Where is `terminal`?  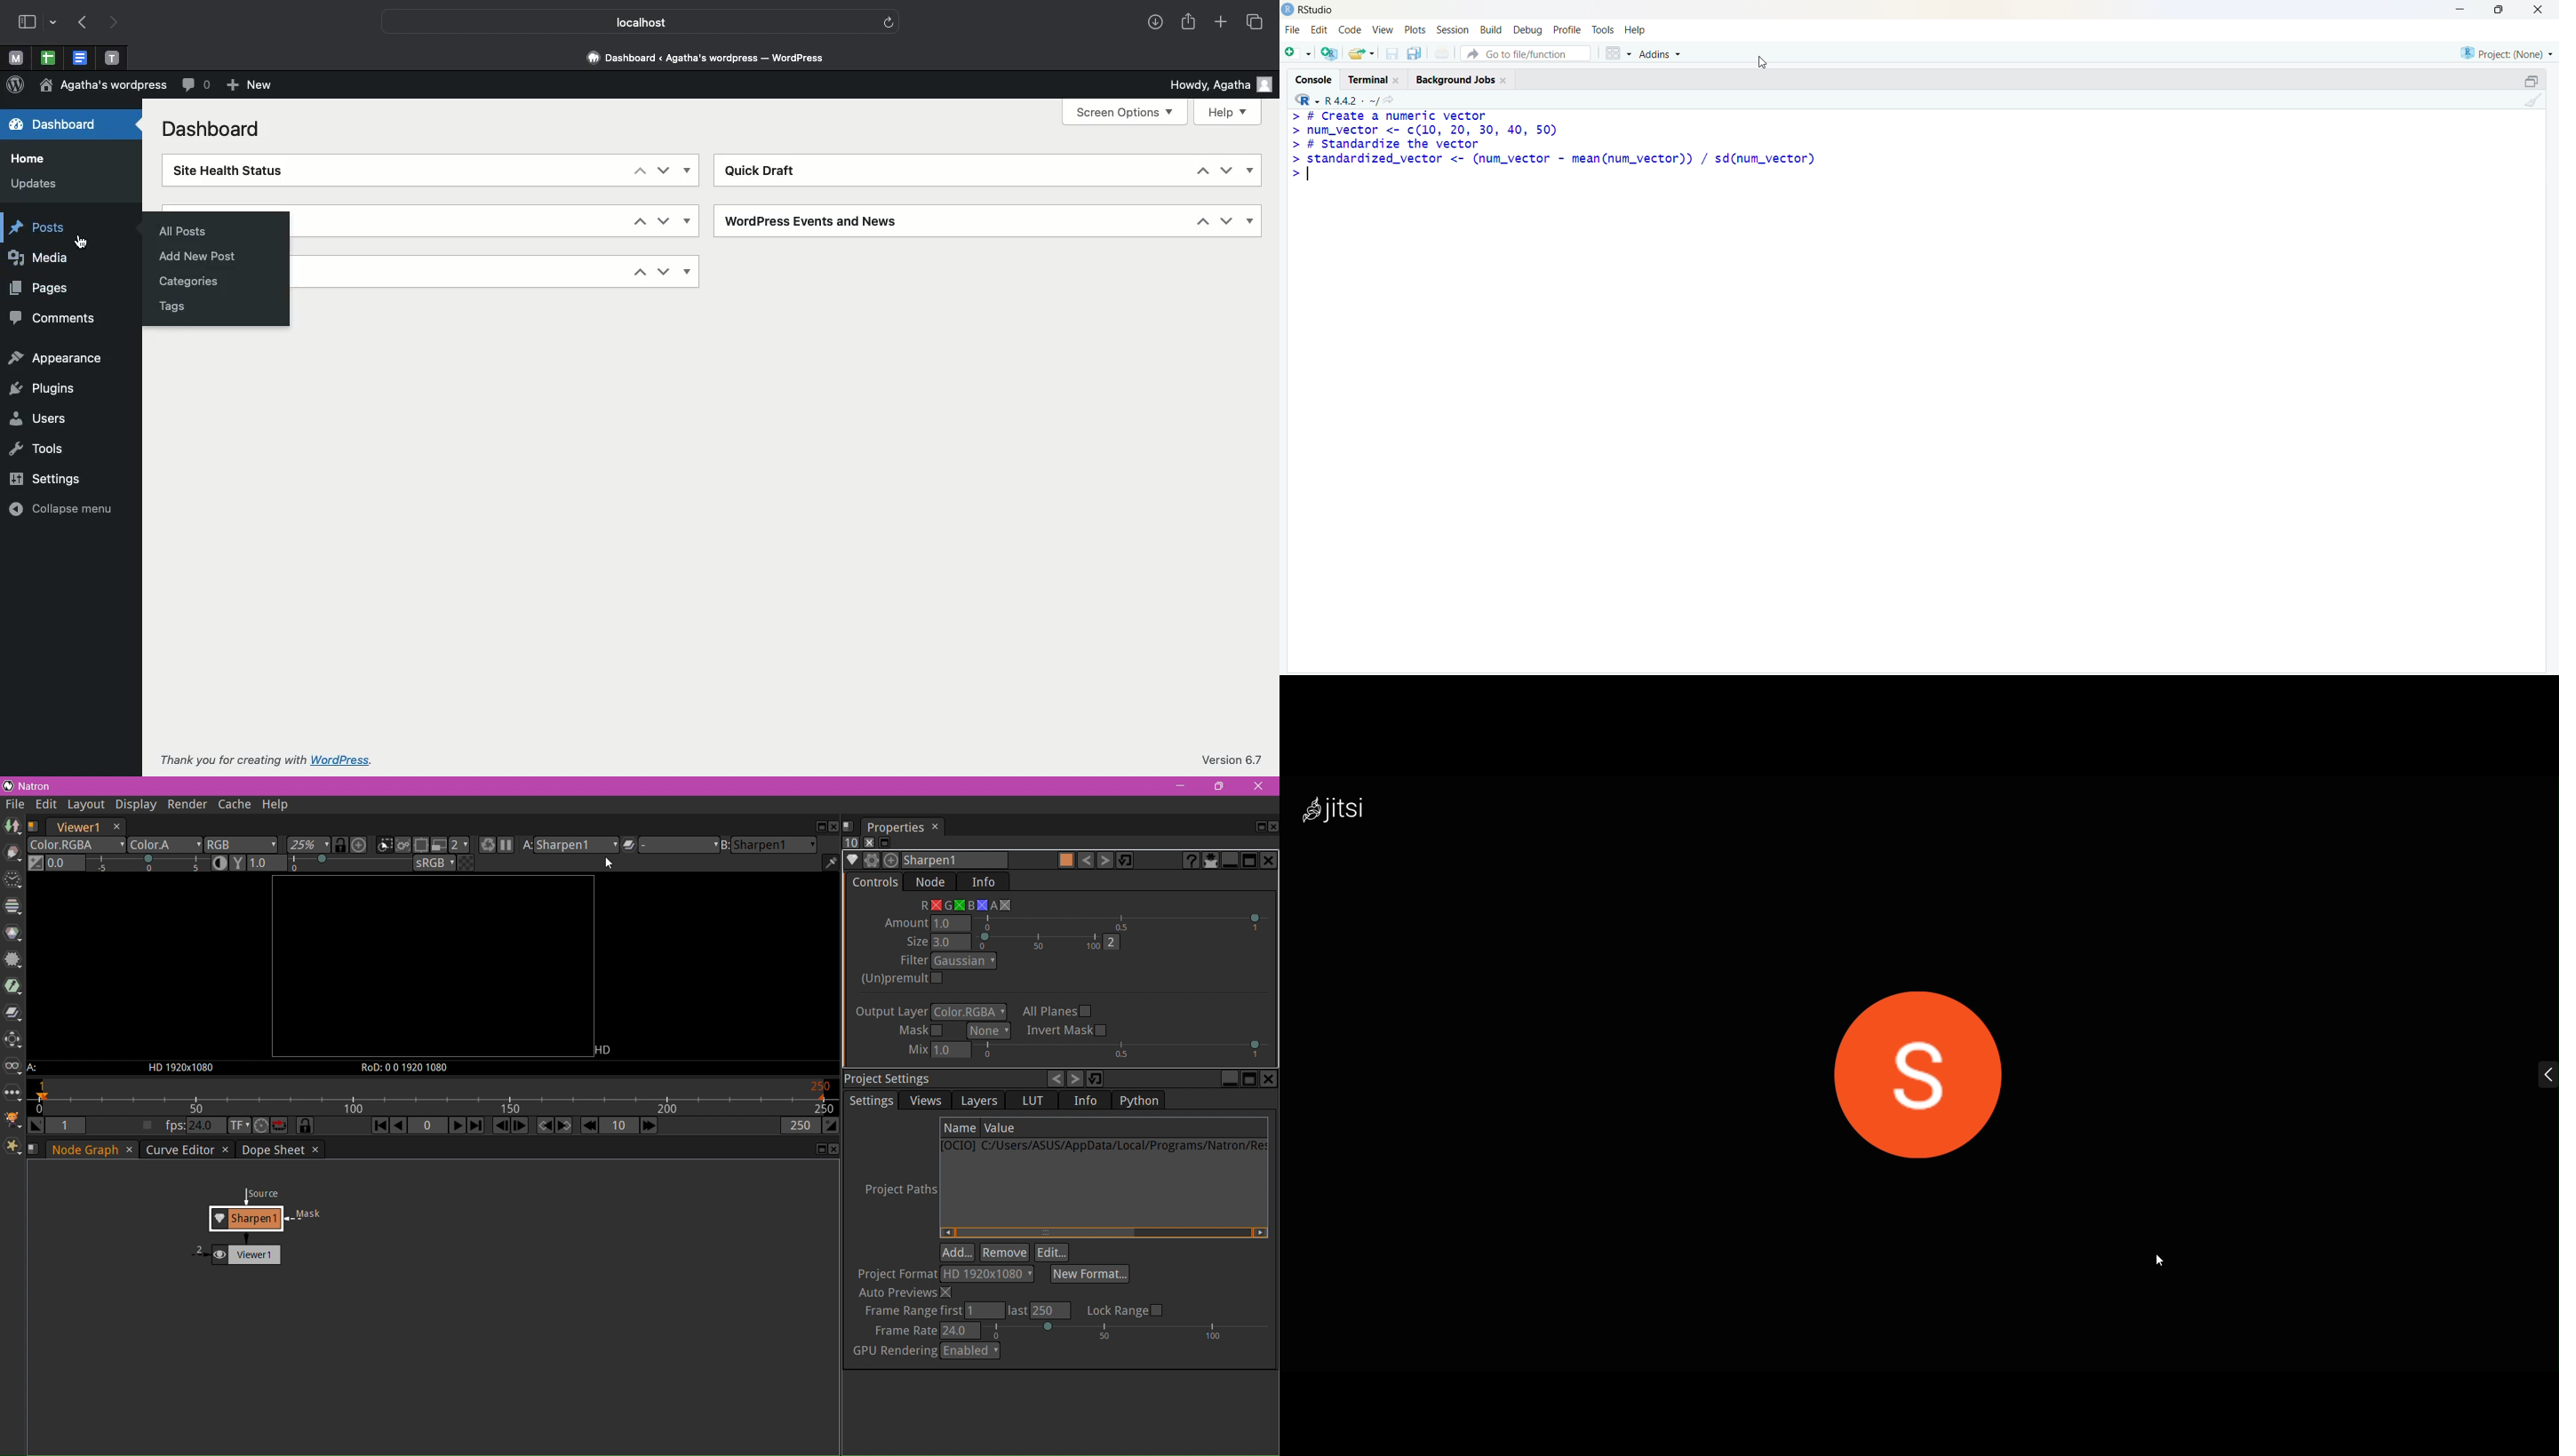 terminal is located at coordinates (1369, 80).